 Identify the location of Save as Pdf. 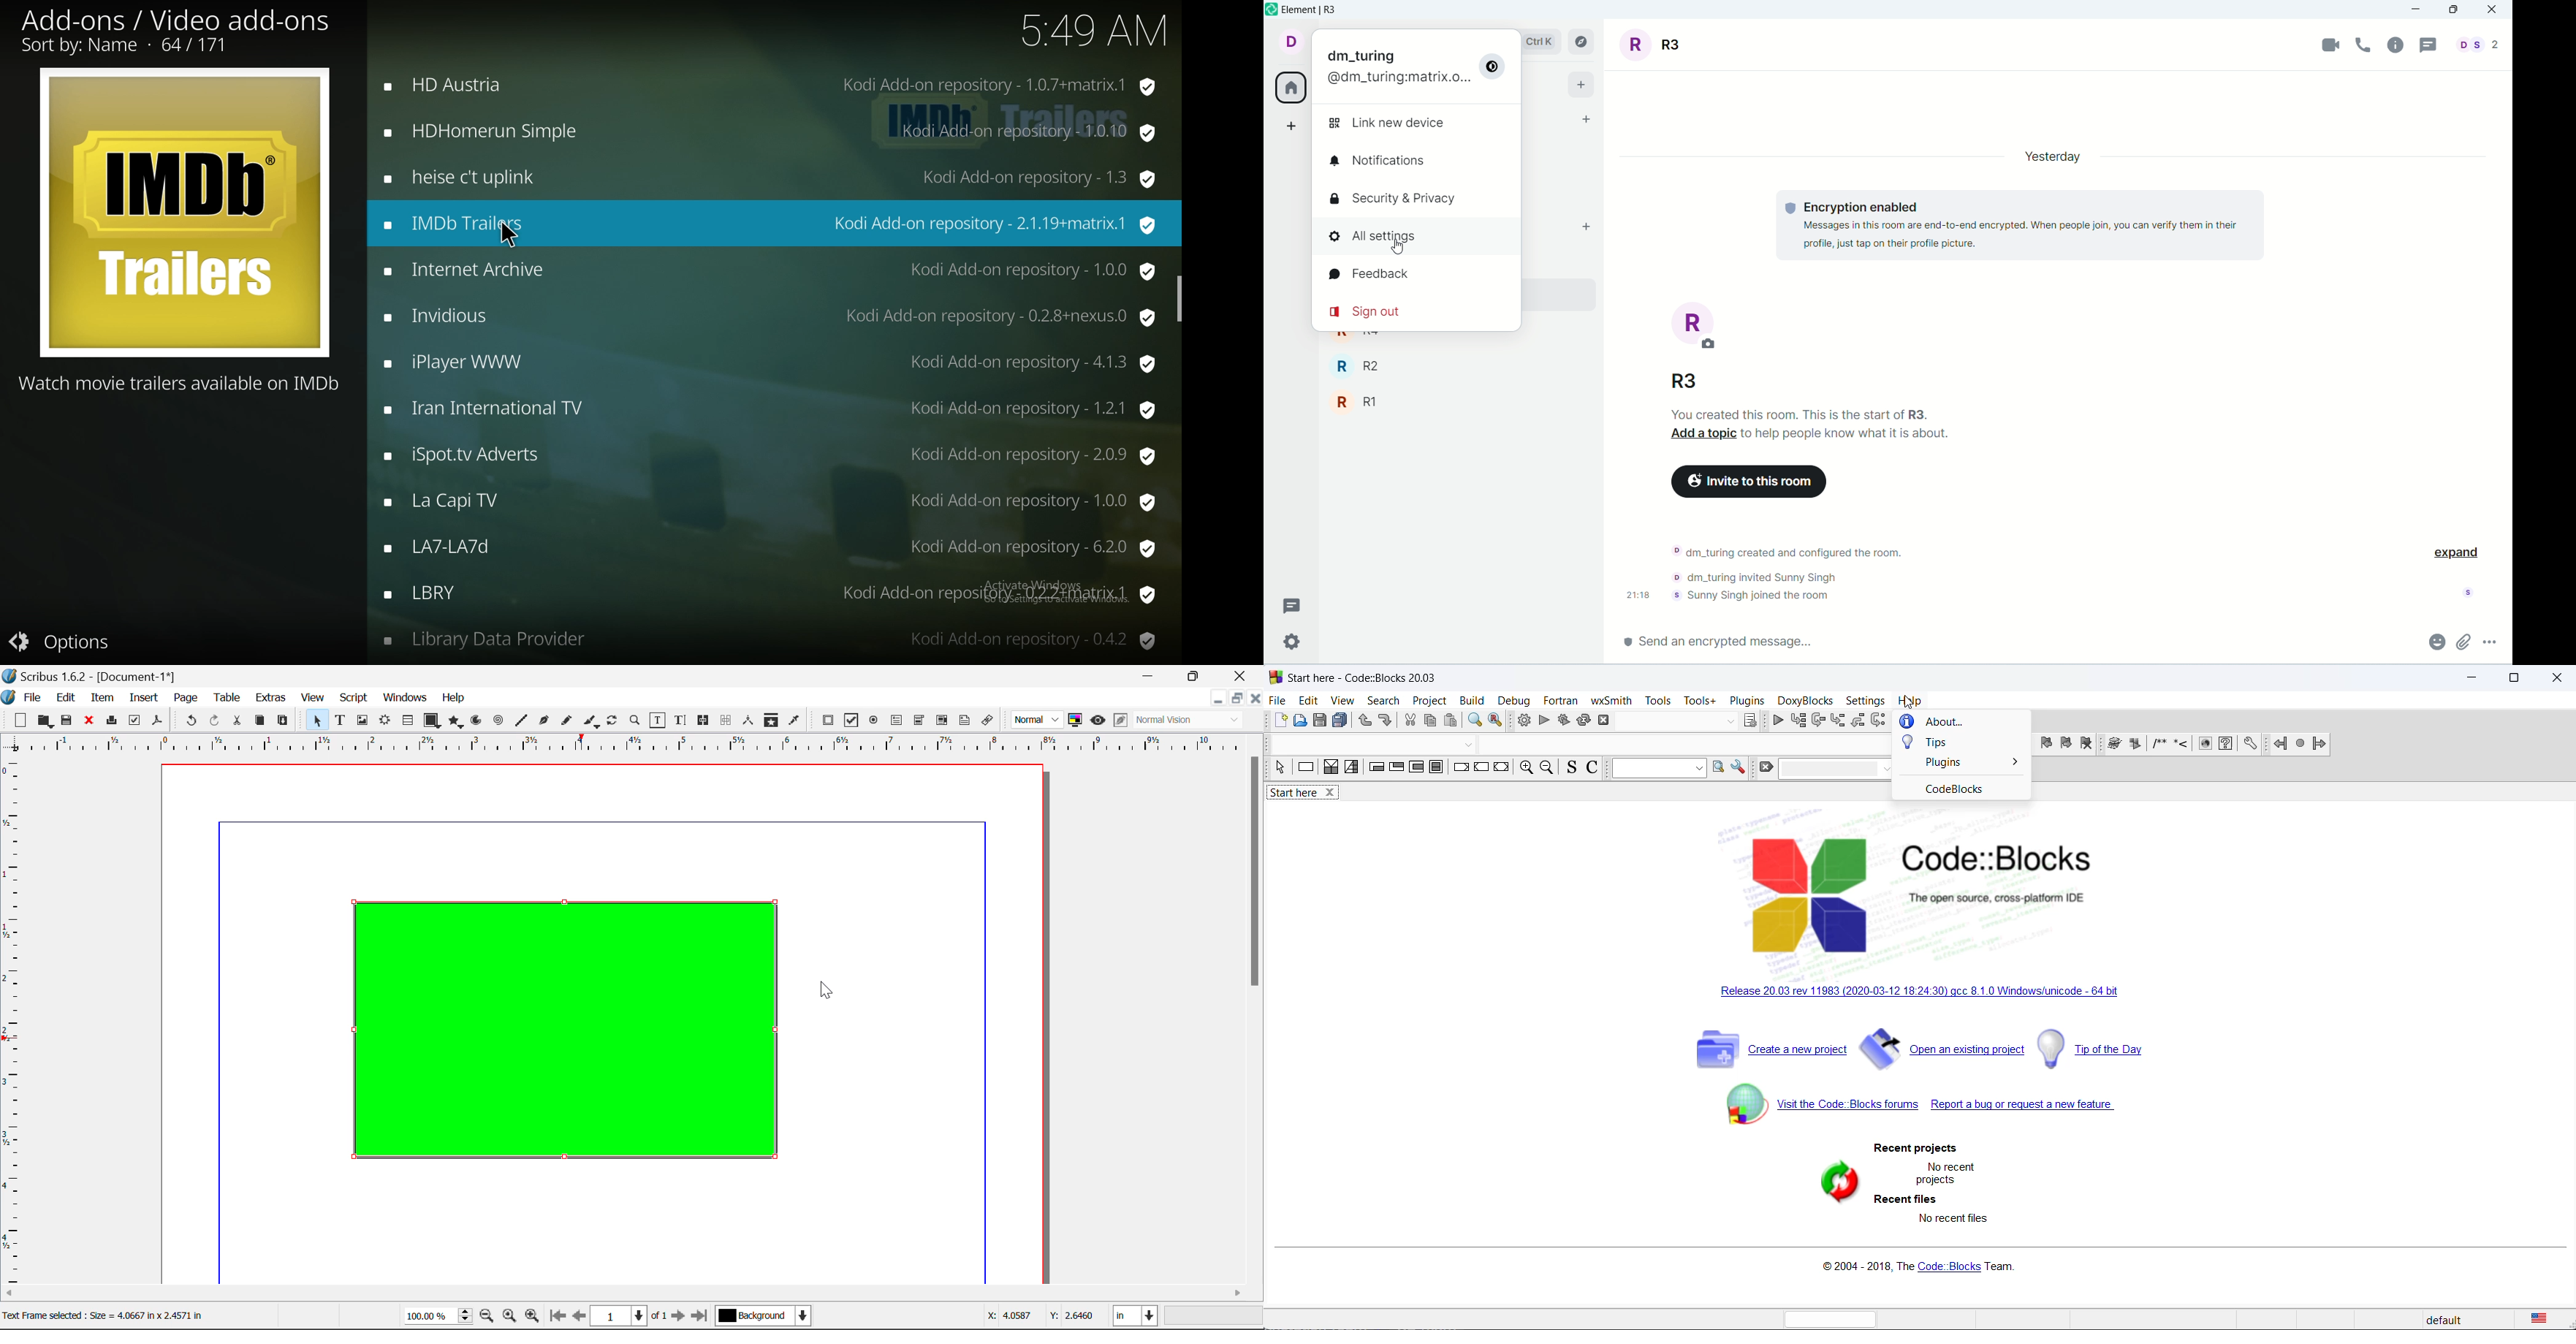
(157, 721).